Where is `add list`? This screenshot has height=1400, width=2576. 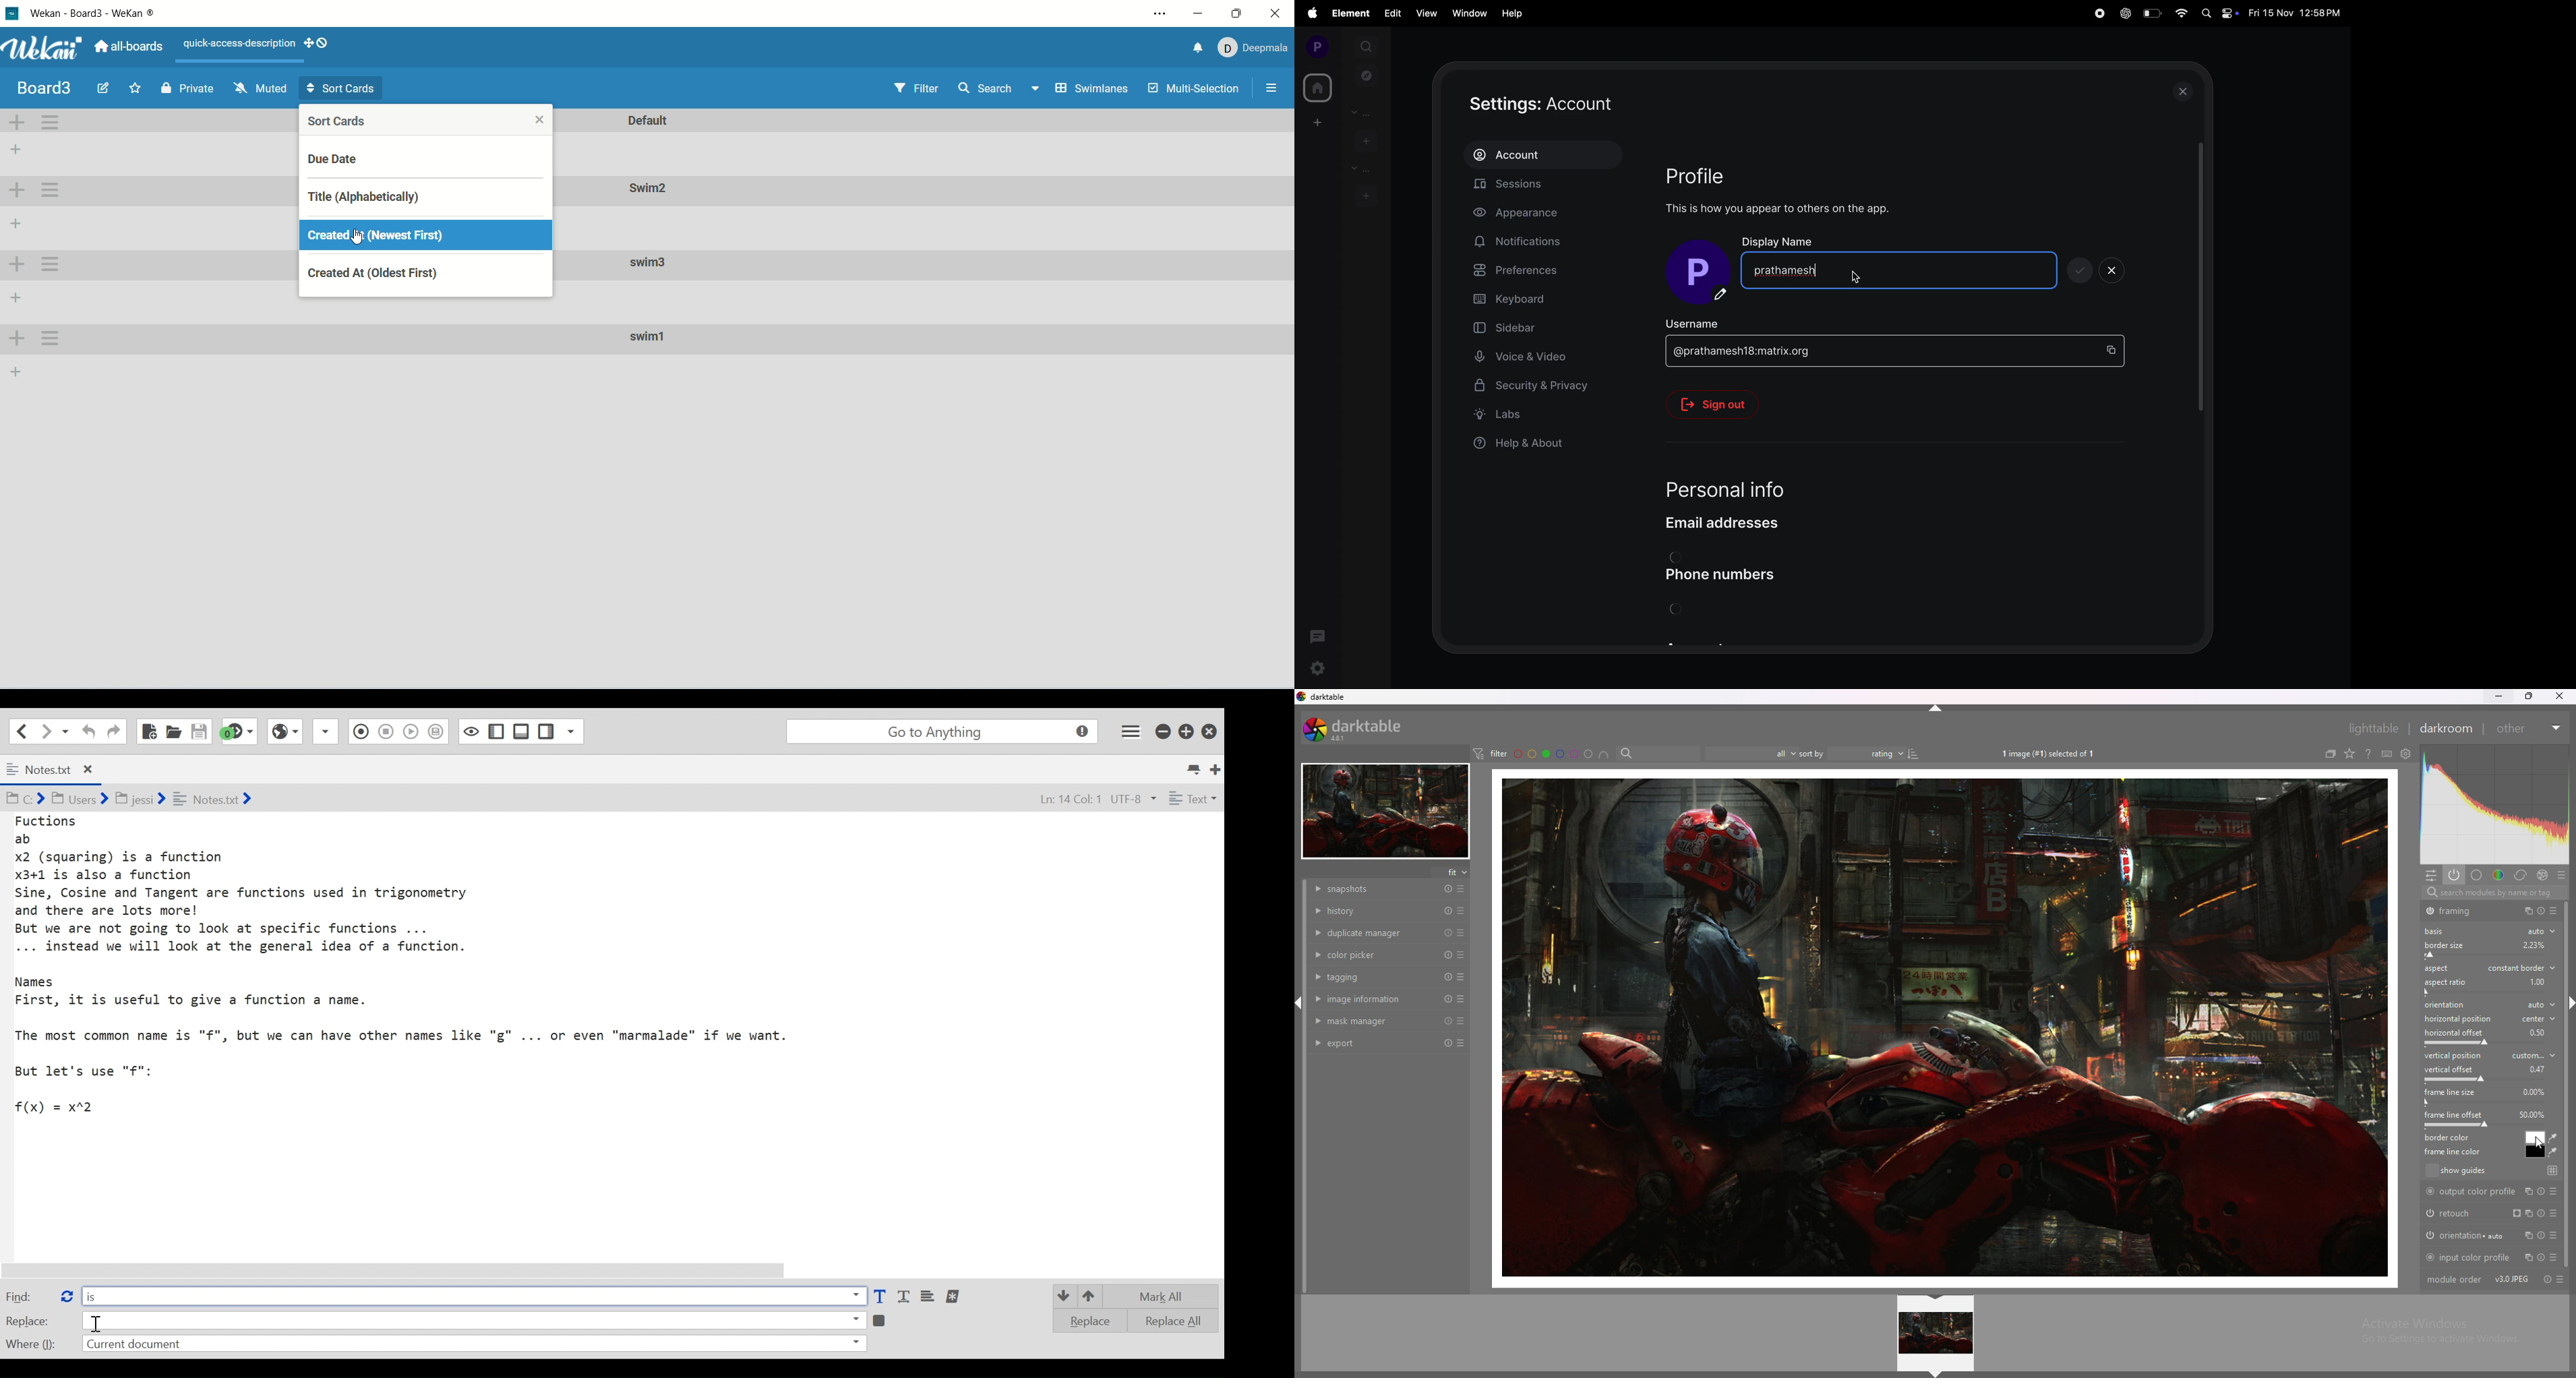 add list is located at coordinates (16, 227).